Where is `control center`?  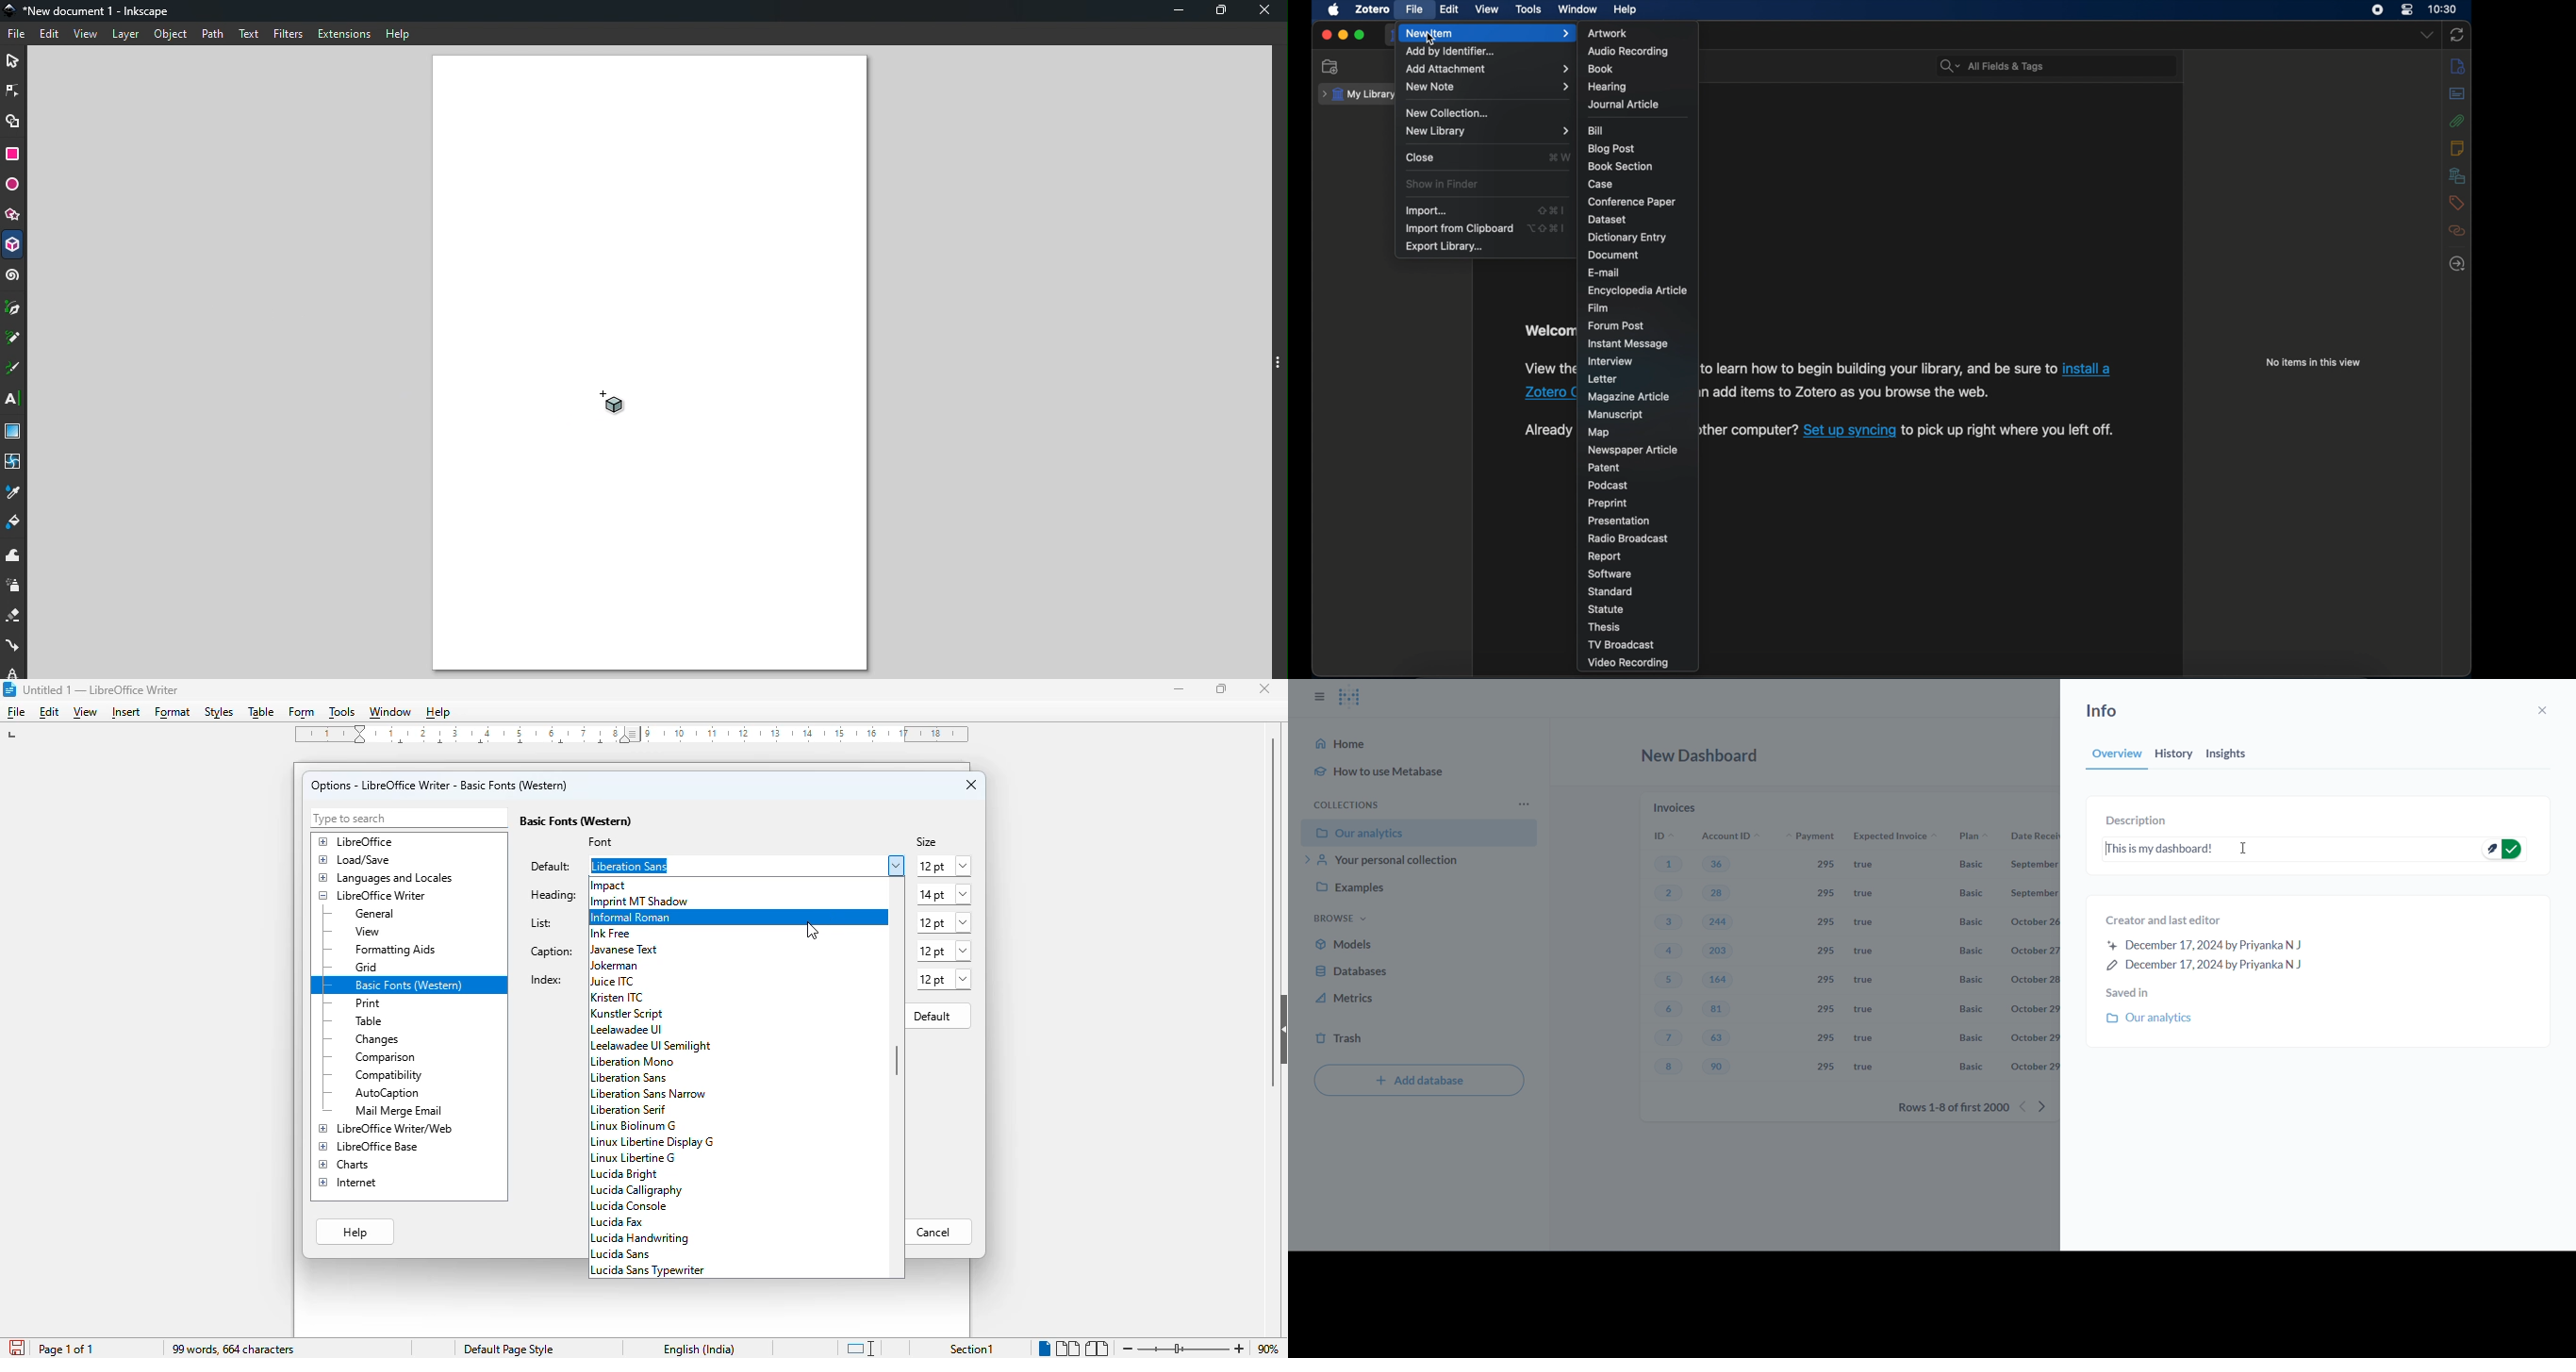 control center is located at coordinates (2407, 10).